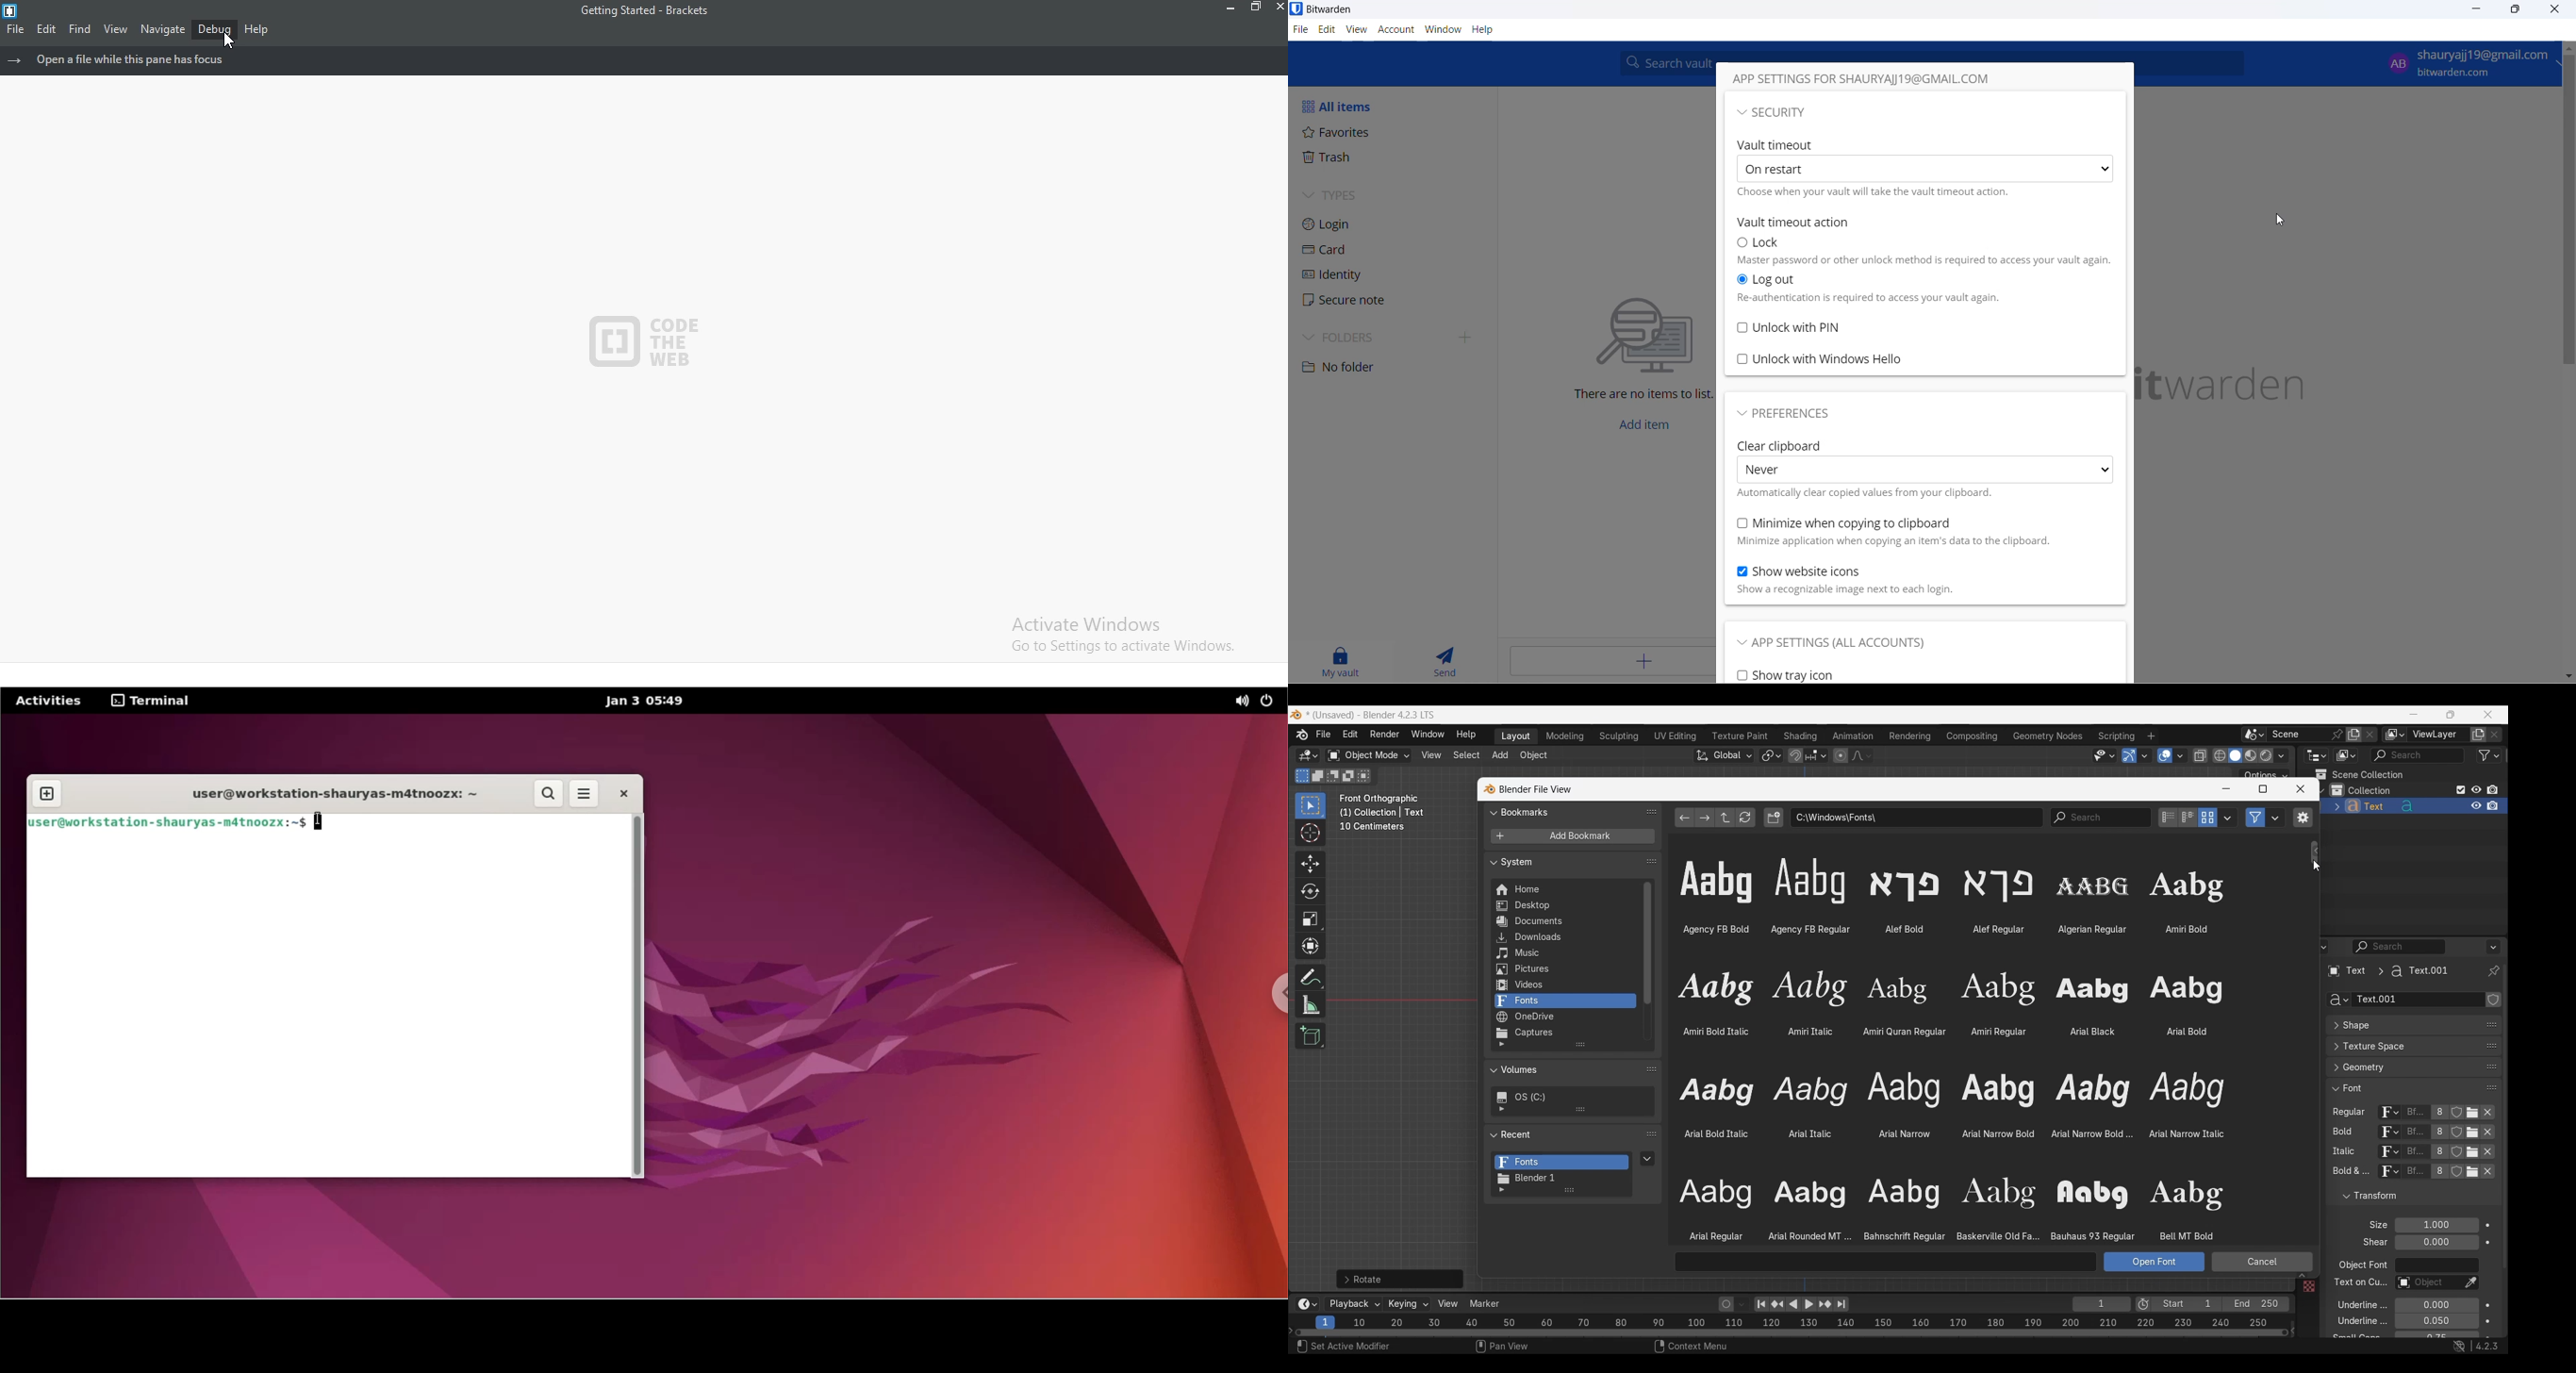  Describe the element at coordinates (2362, 1267) in the screenshot. I see `object font` at that location.